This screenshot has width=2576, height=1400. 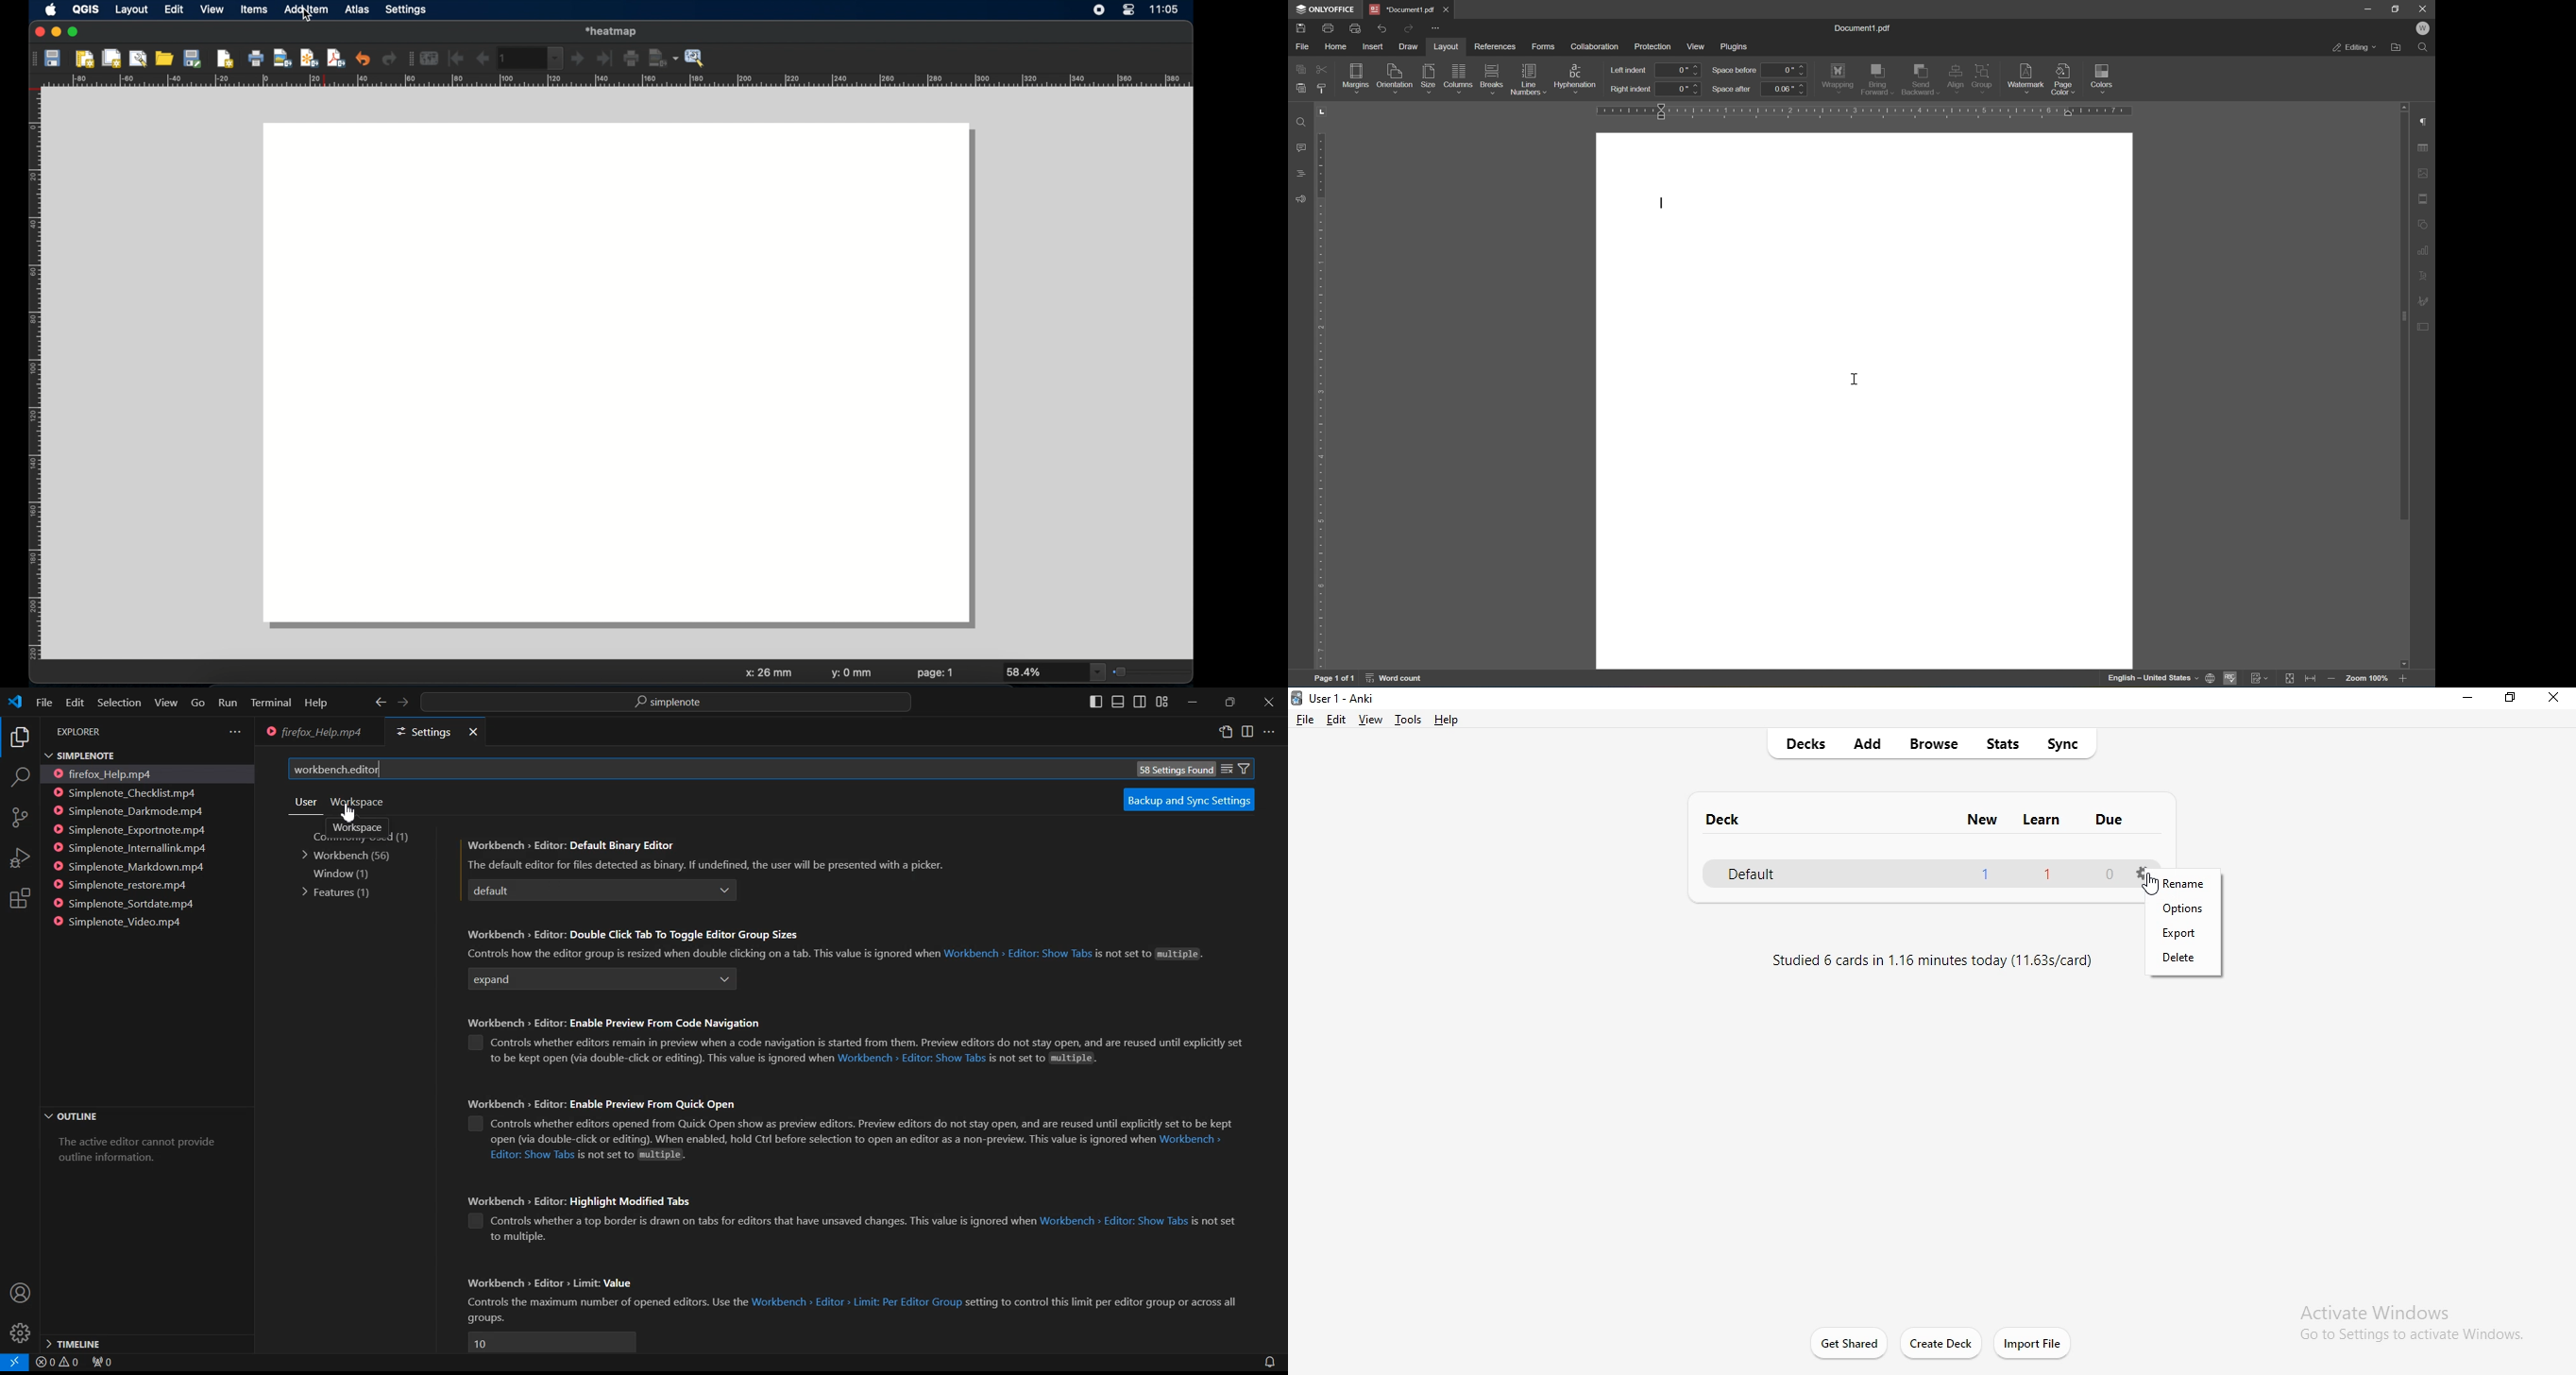 What do you see at coordinates (1652, 45) in the screenshot?
I see `protection` at bounding box center [1652, 45].